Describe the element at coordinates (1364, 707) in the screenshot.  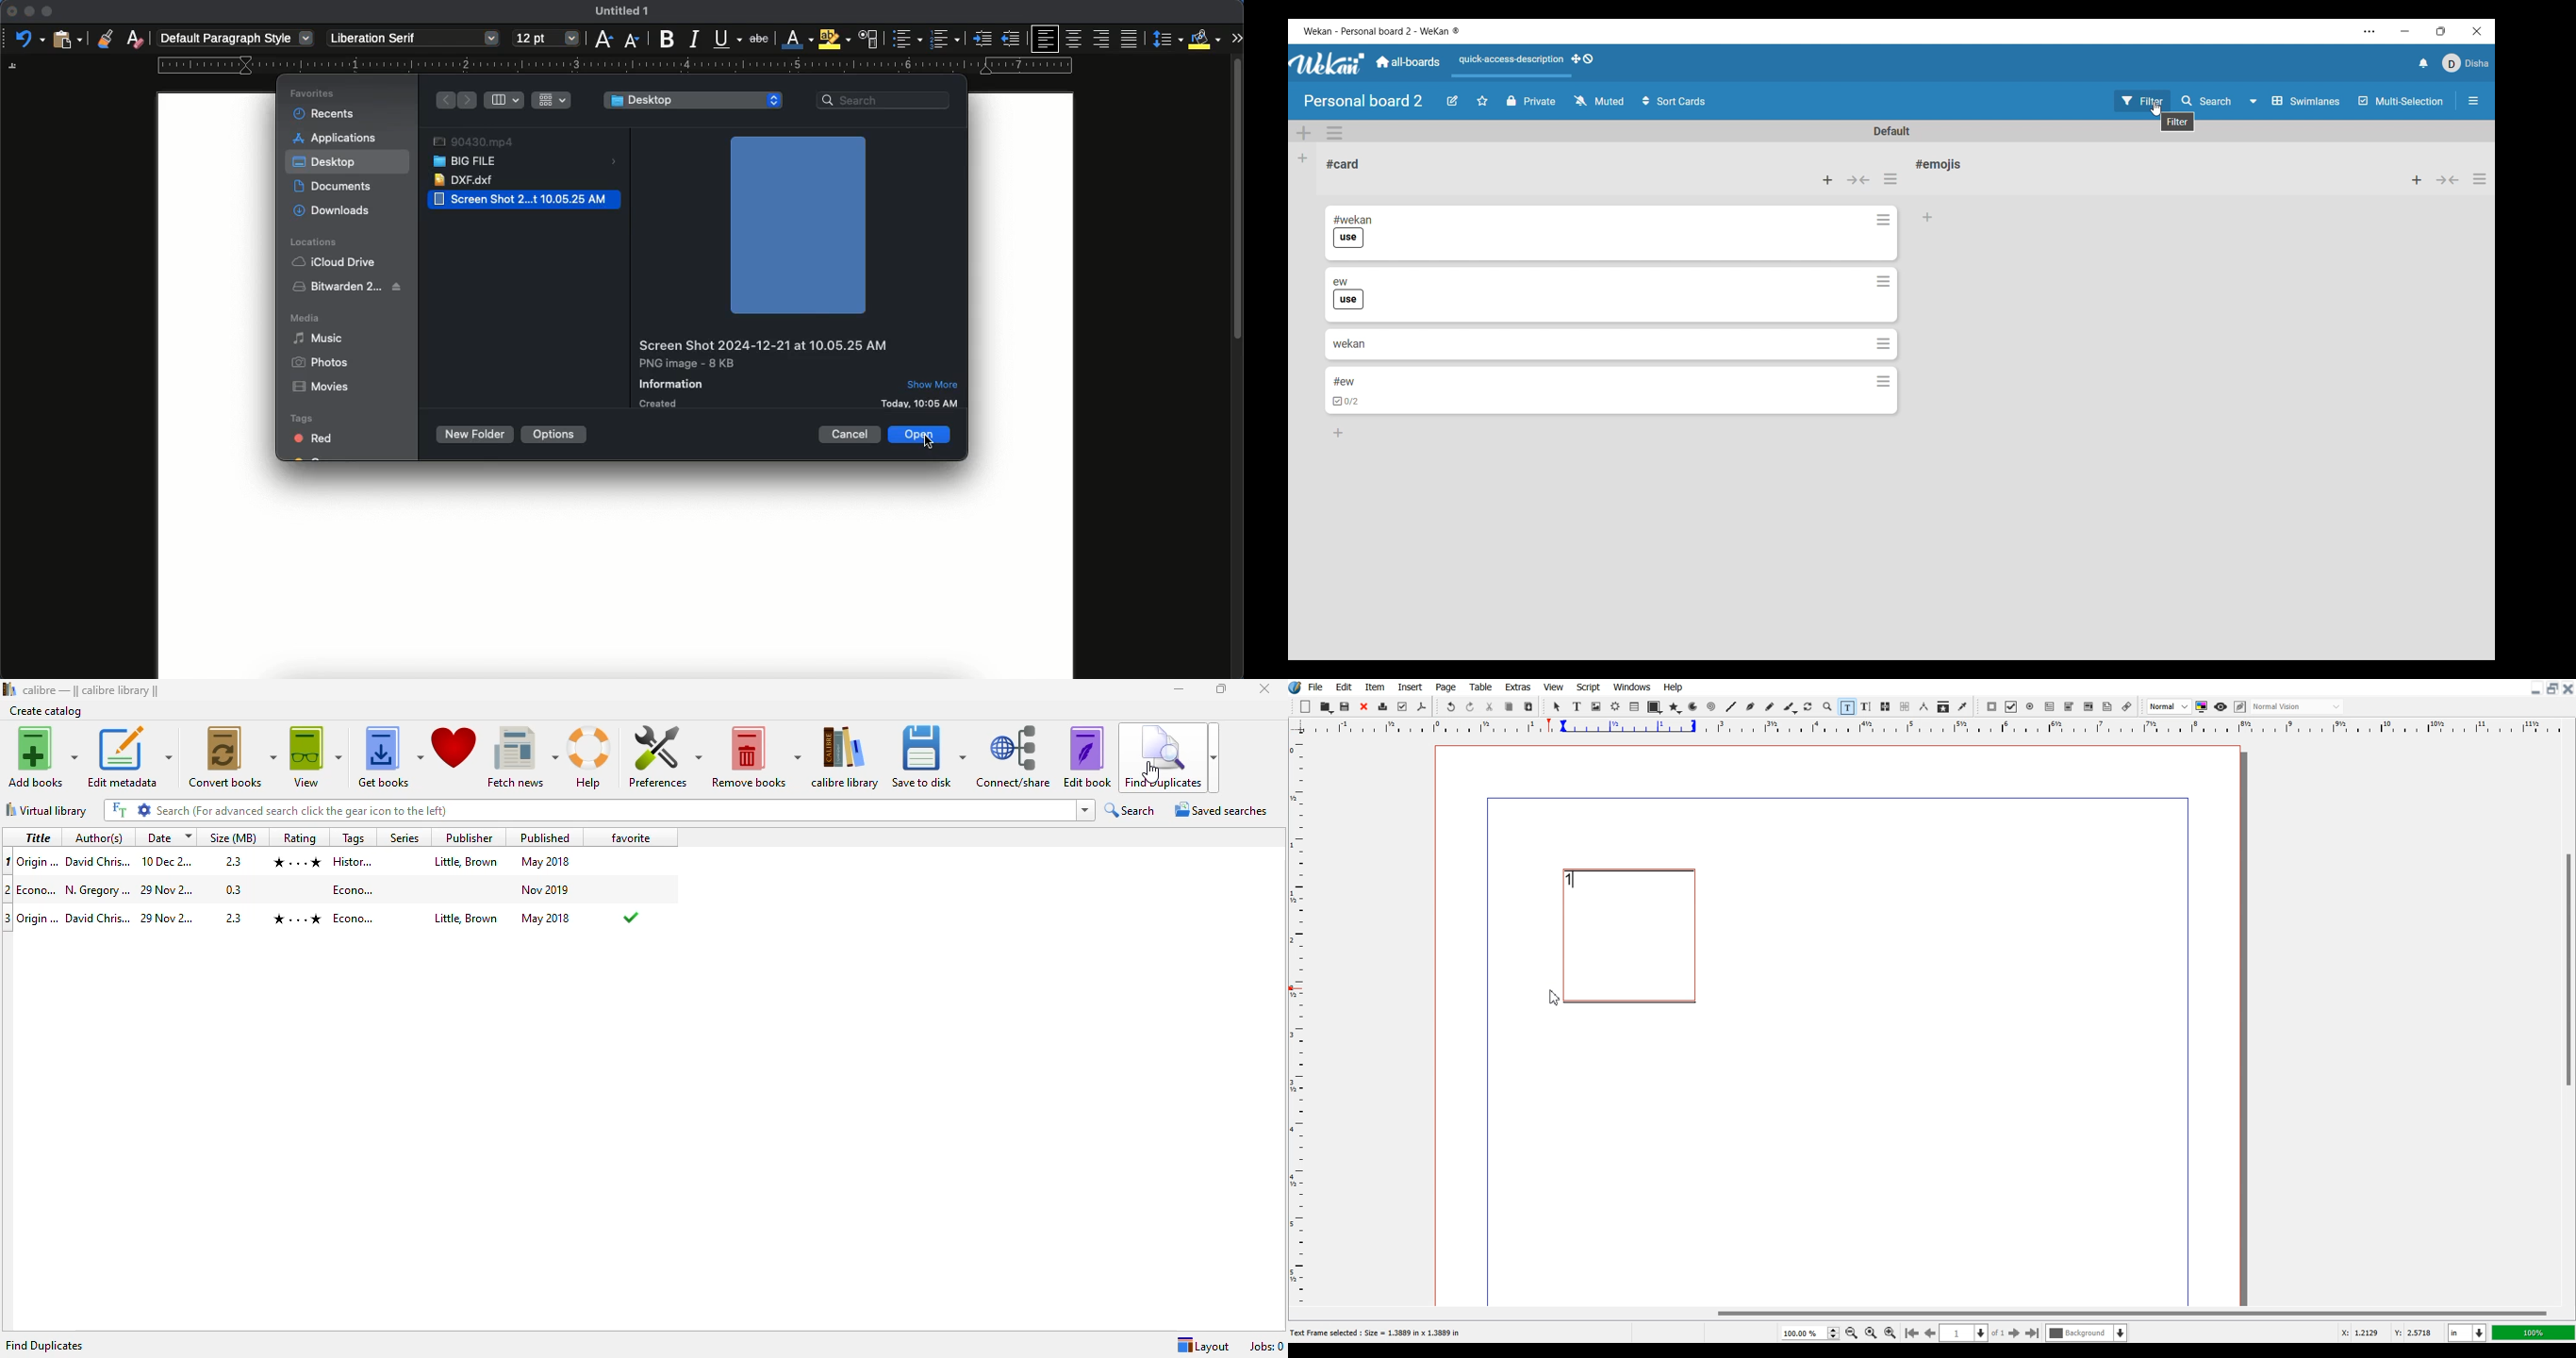
I see `Close` at that location.